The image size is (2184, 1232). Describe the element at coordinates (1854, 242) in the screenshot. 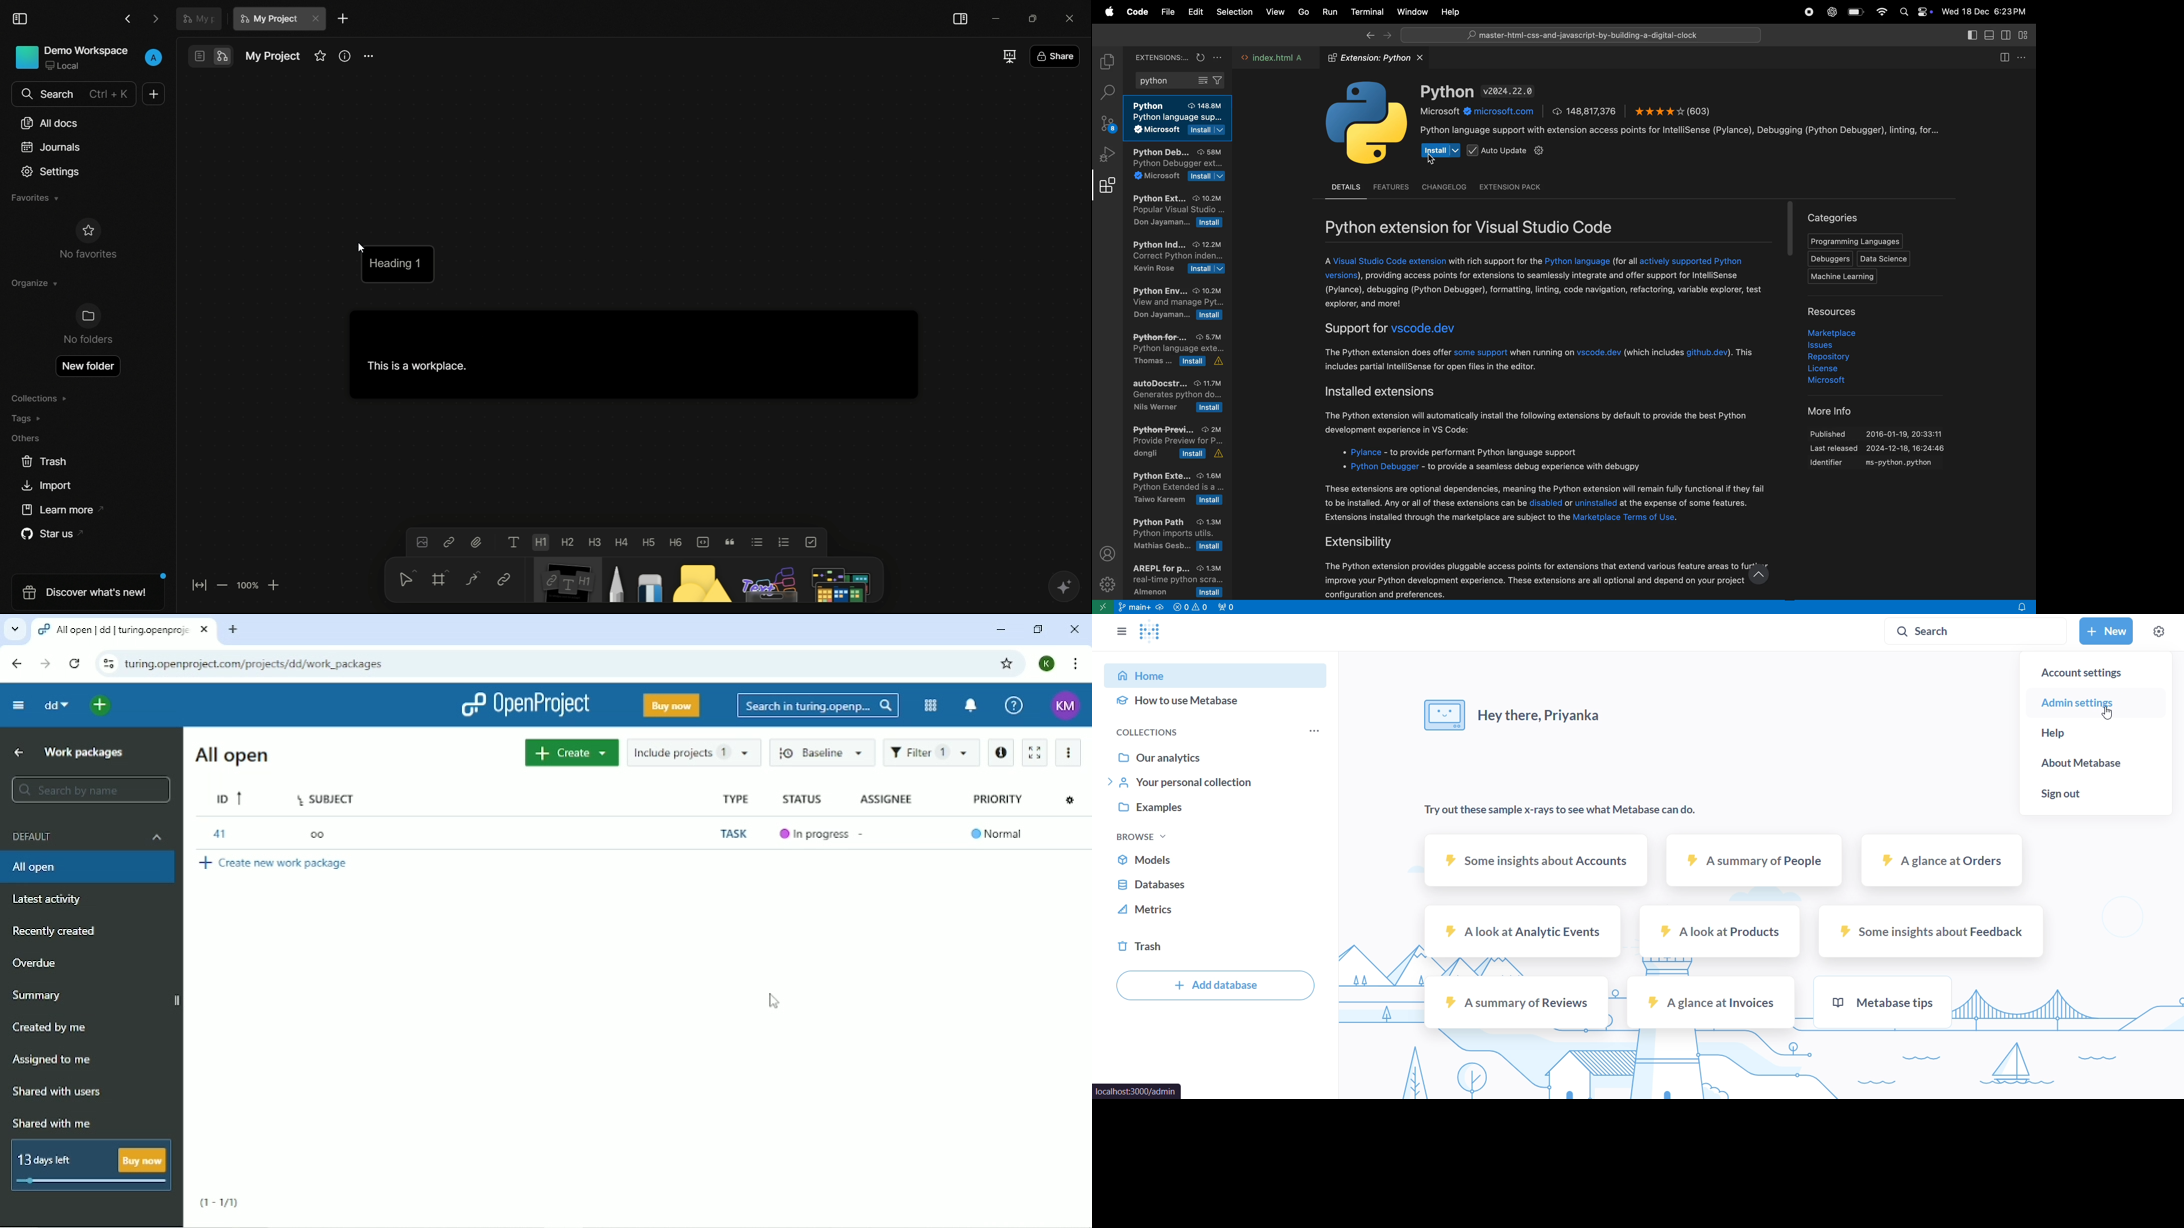

I see `programming languages` at that location.